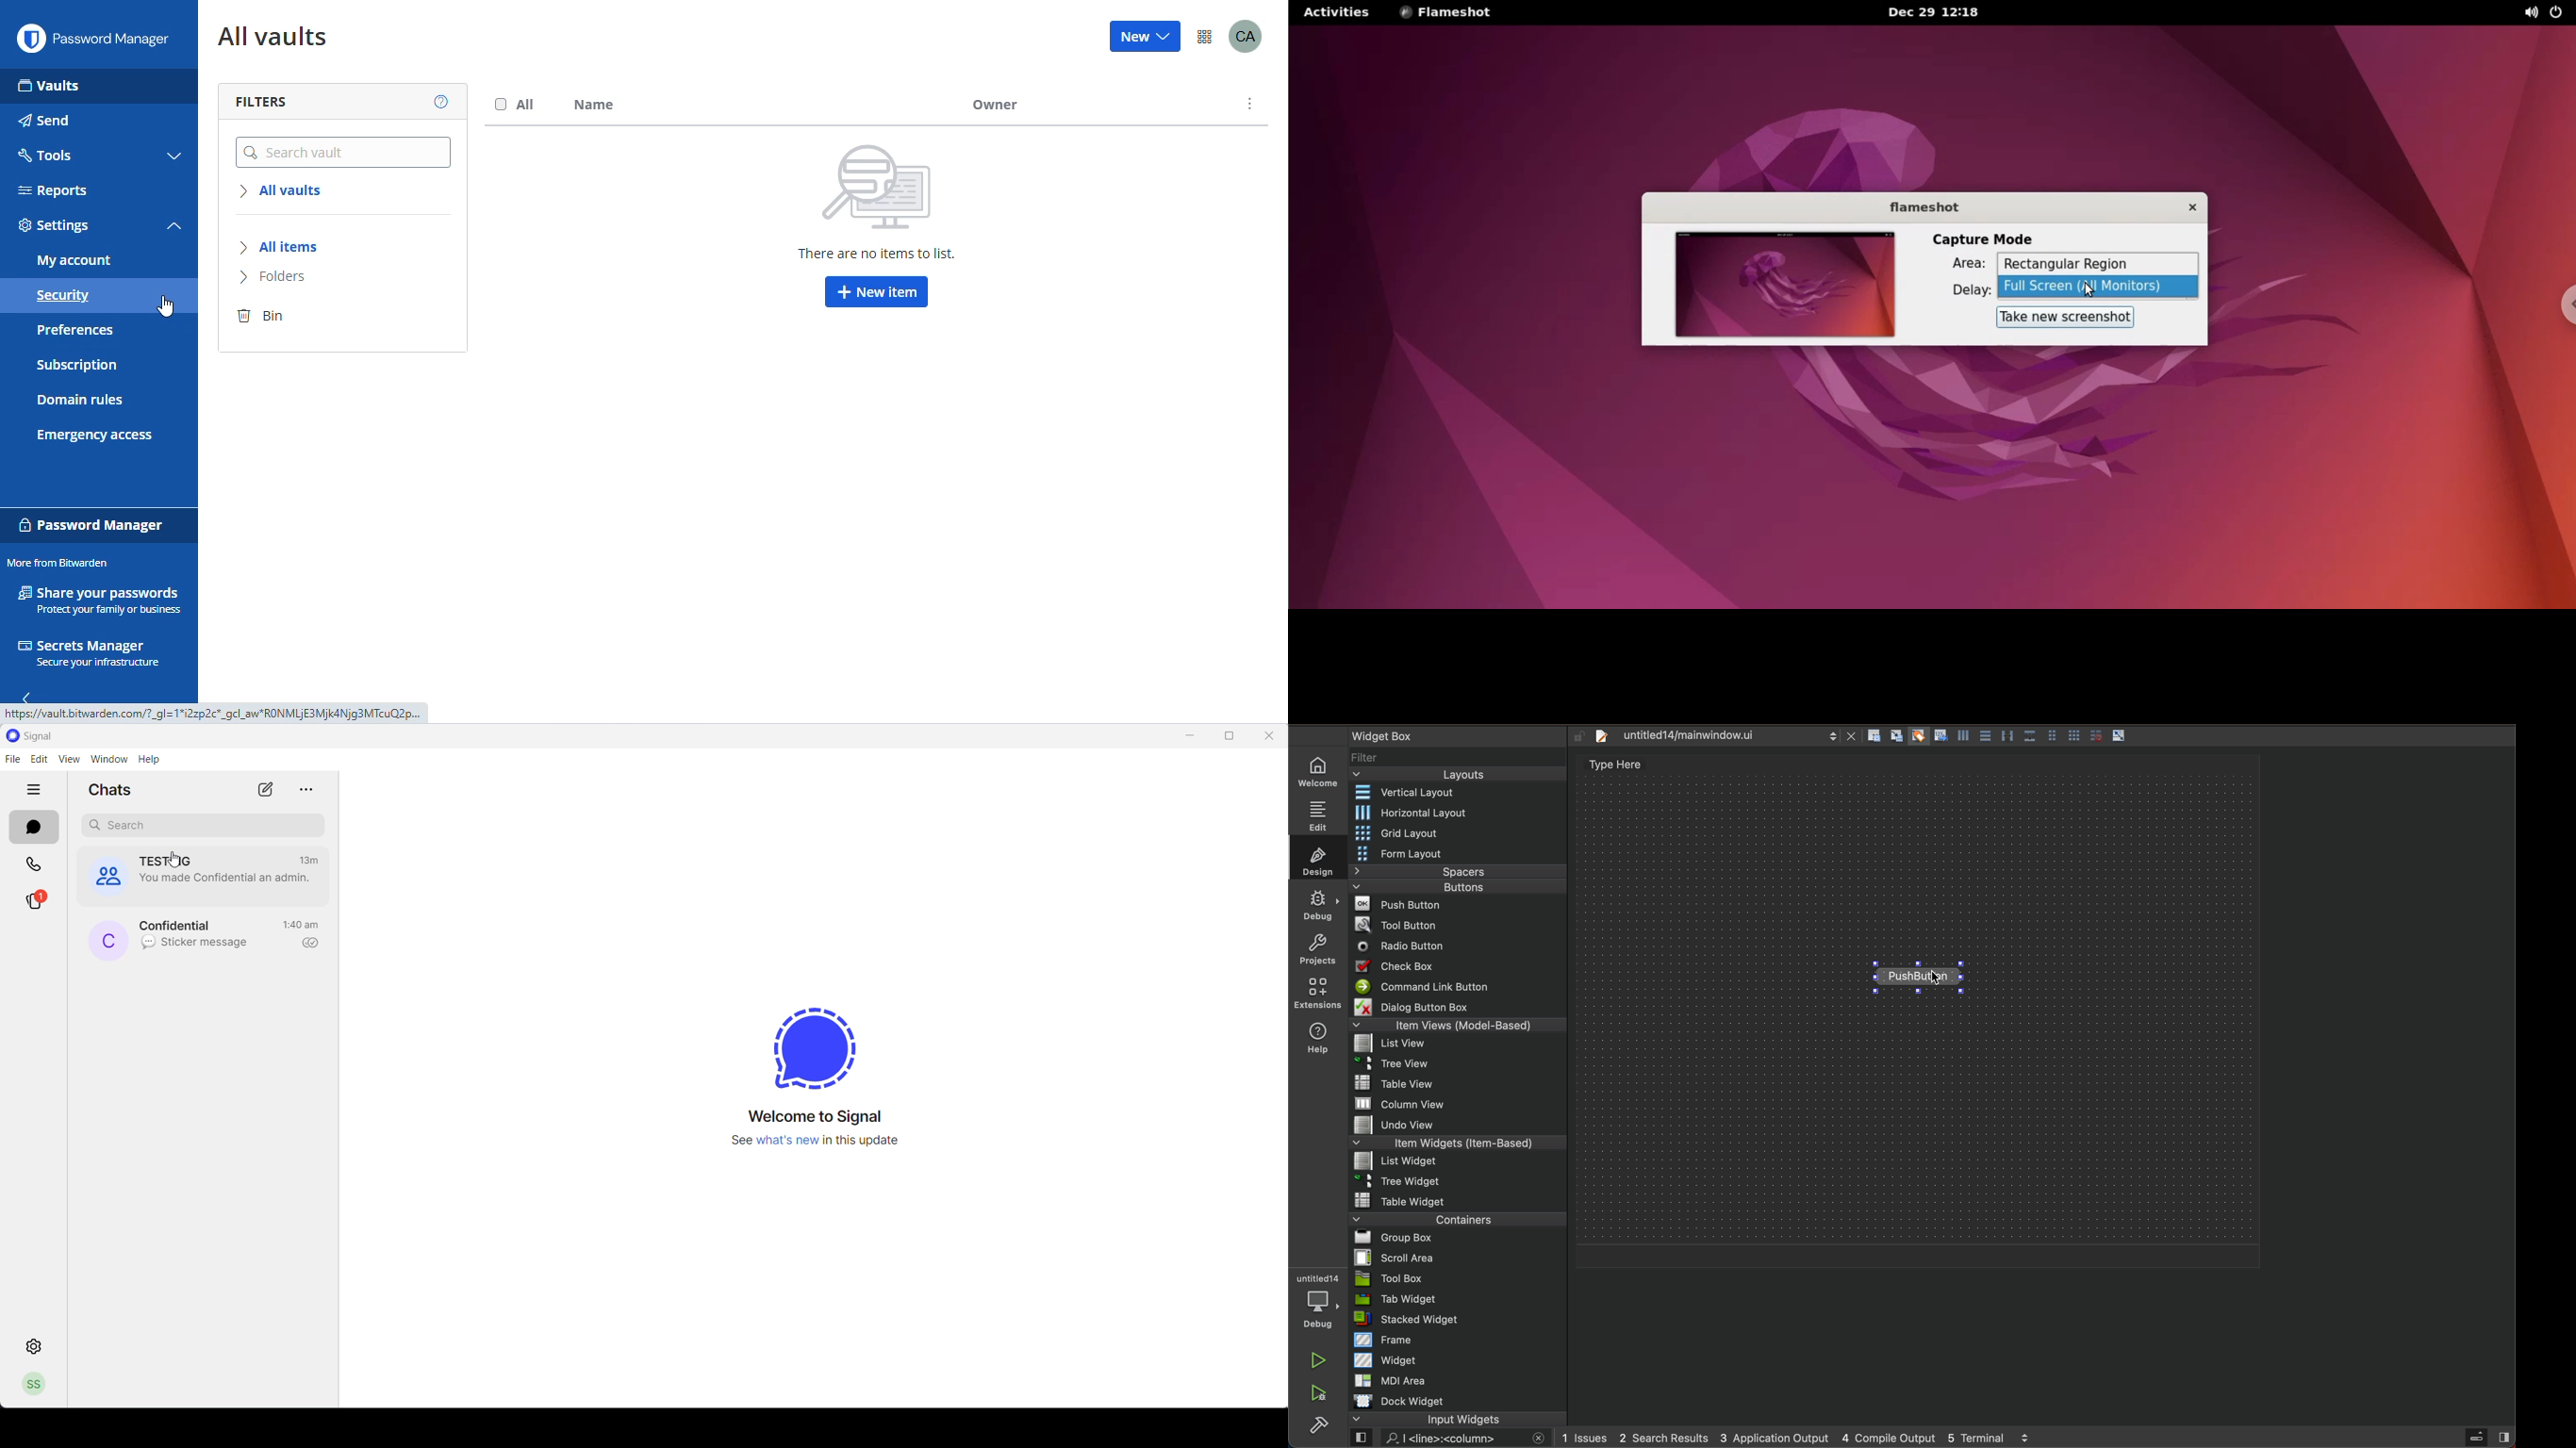 This screenshot has height=1456, width=2576. What do you see at coordinates (1459, 1182) in the screenshot?
I see `tree widget` at bounding box center [1459, 1182].